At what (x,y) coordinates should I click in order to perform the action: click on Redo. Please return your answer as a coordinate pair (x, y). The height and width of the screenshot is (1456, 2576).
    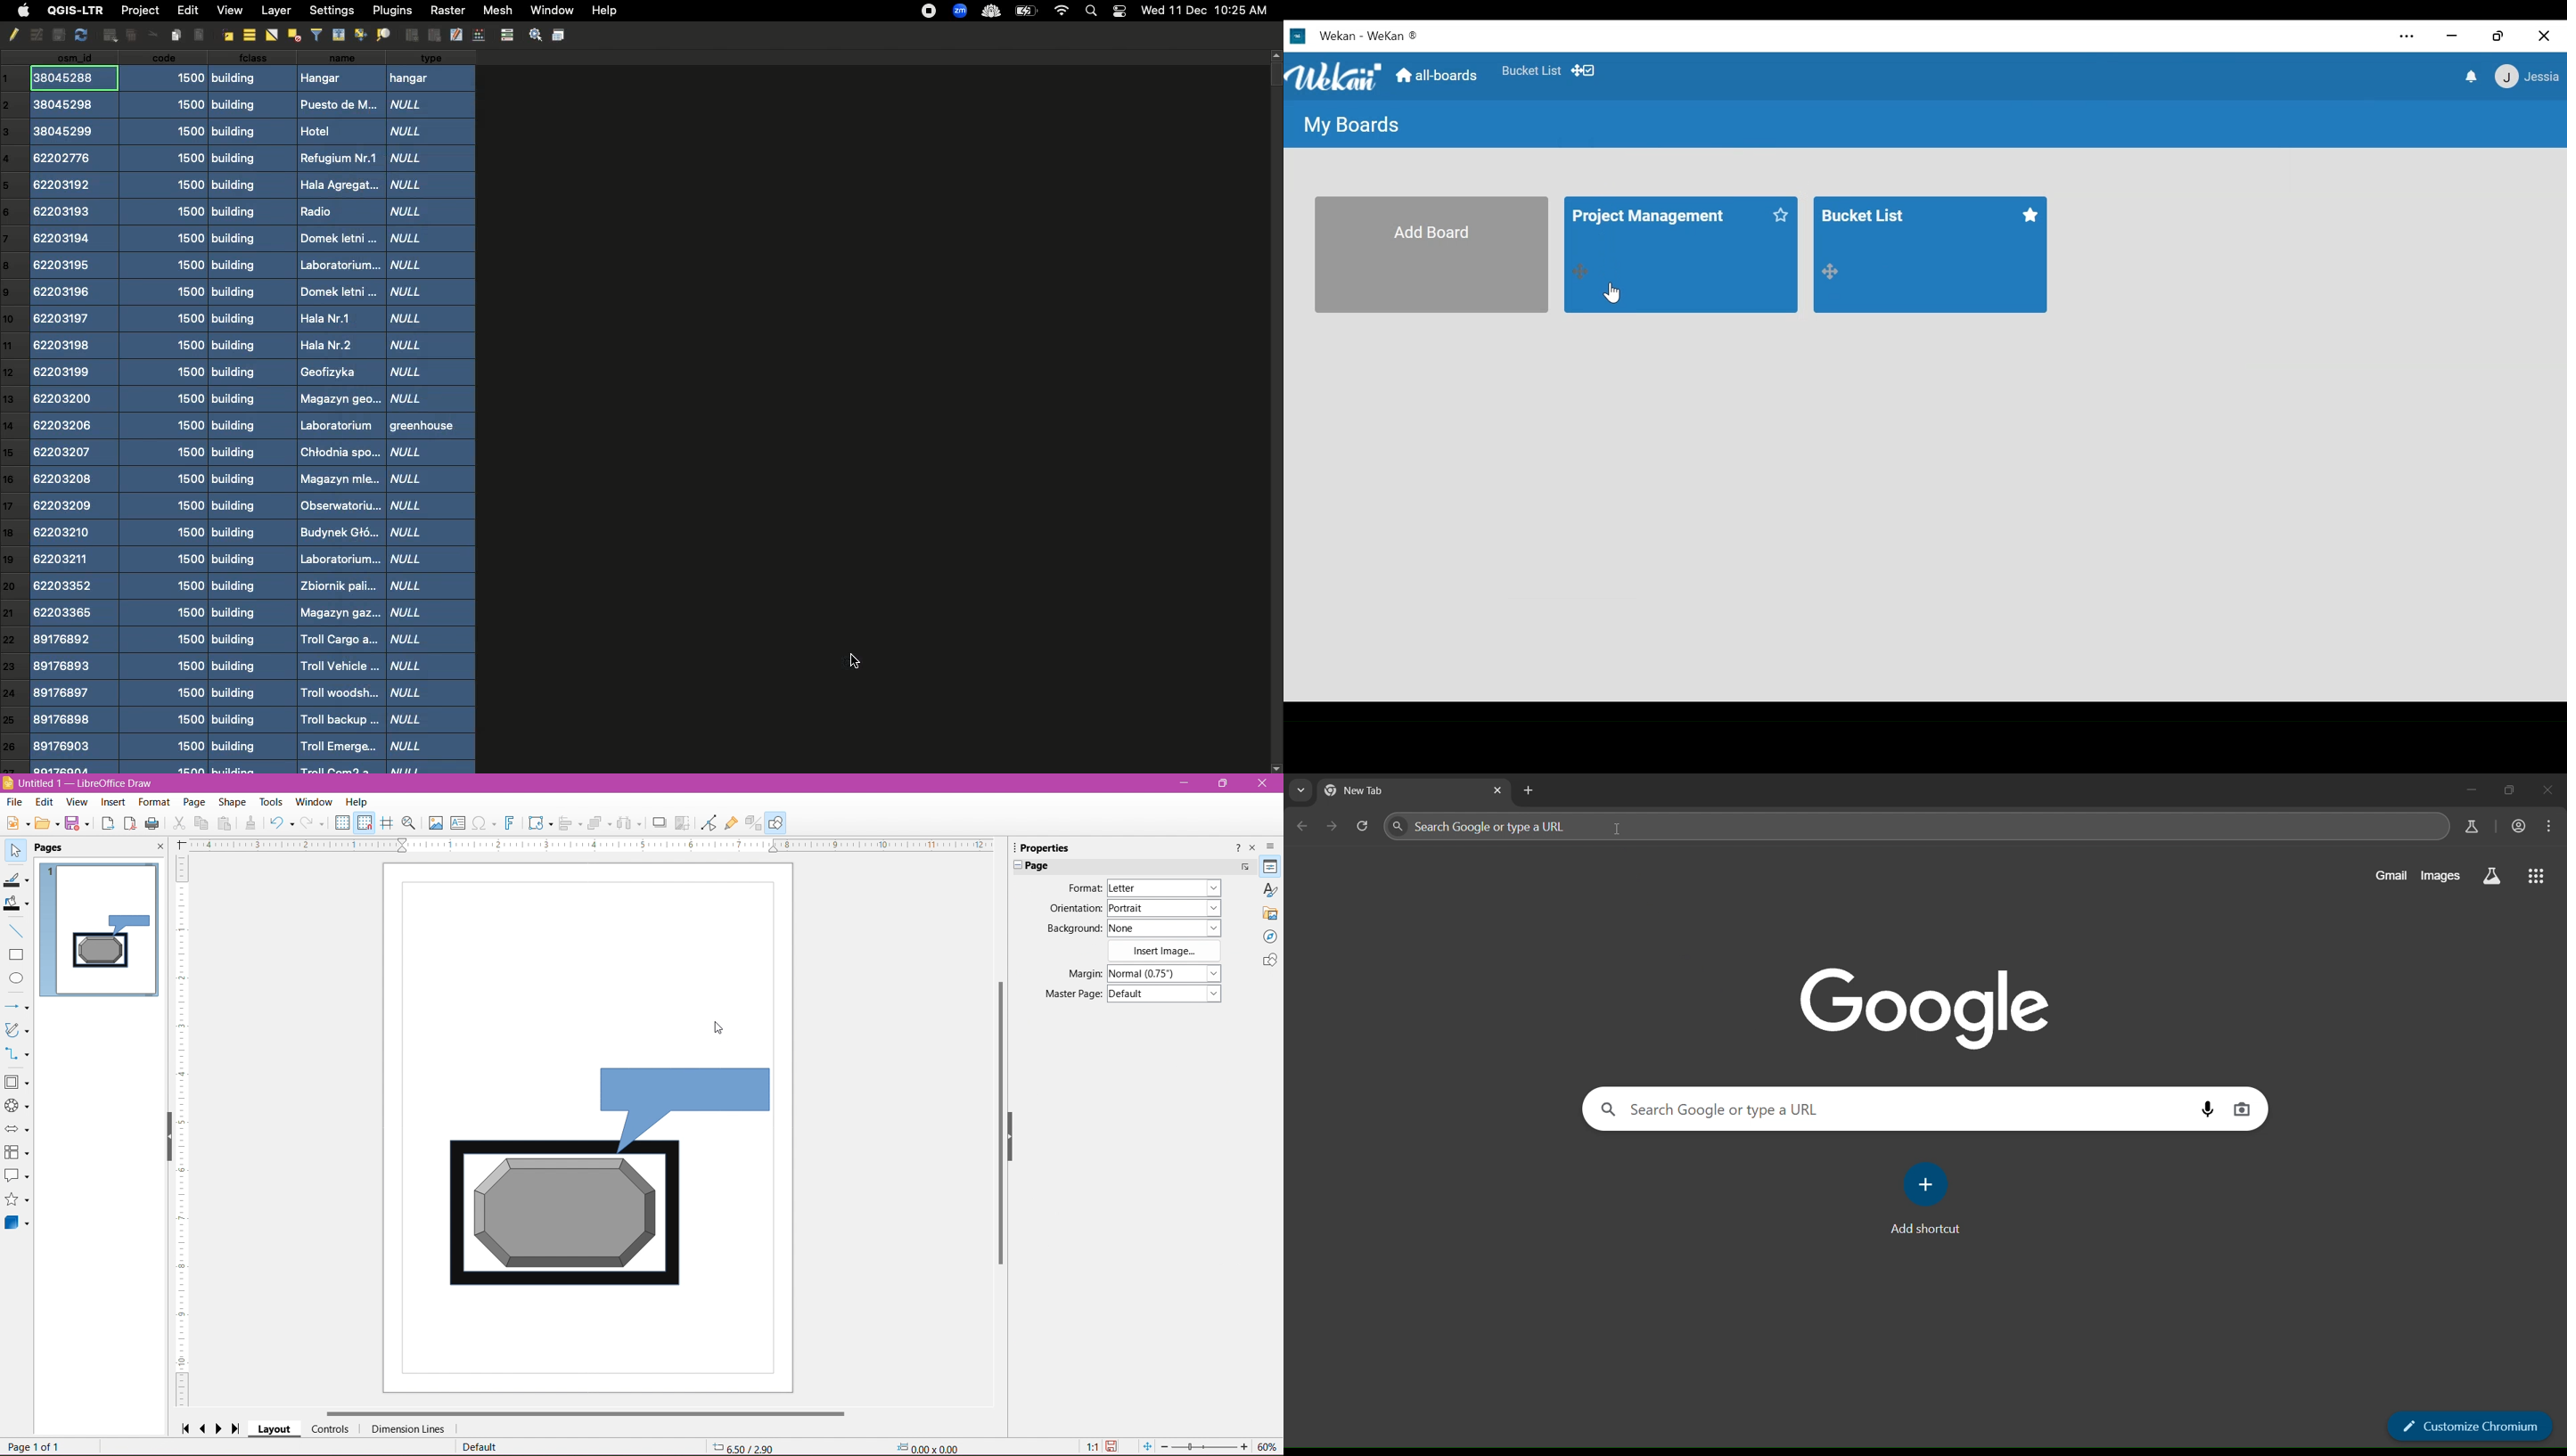
    Looking at the image, I should click on (314, 823).